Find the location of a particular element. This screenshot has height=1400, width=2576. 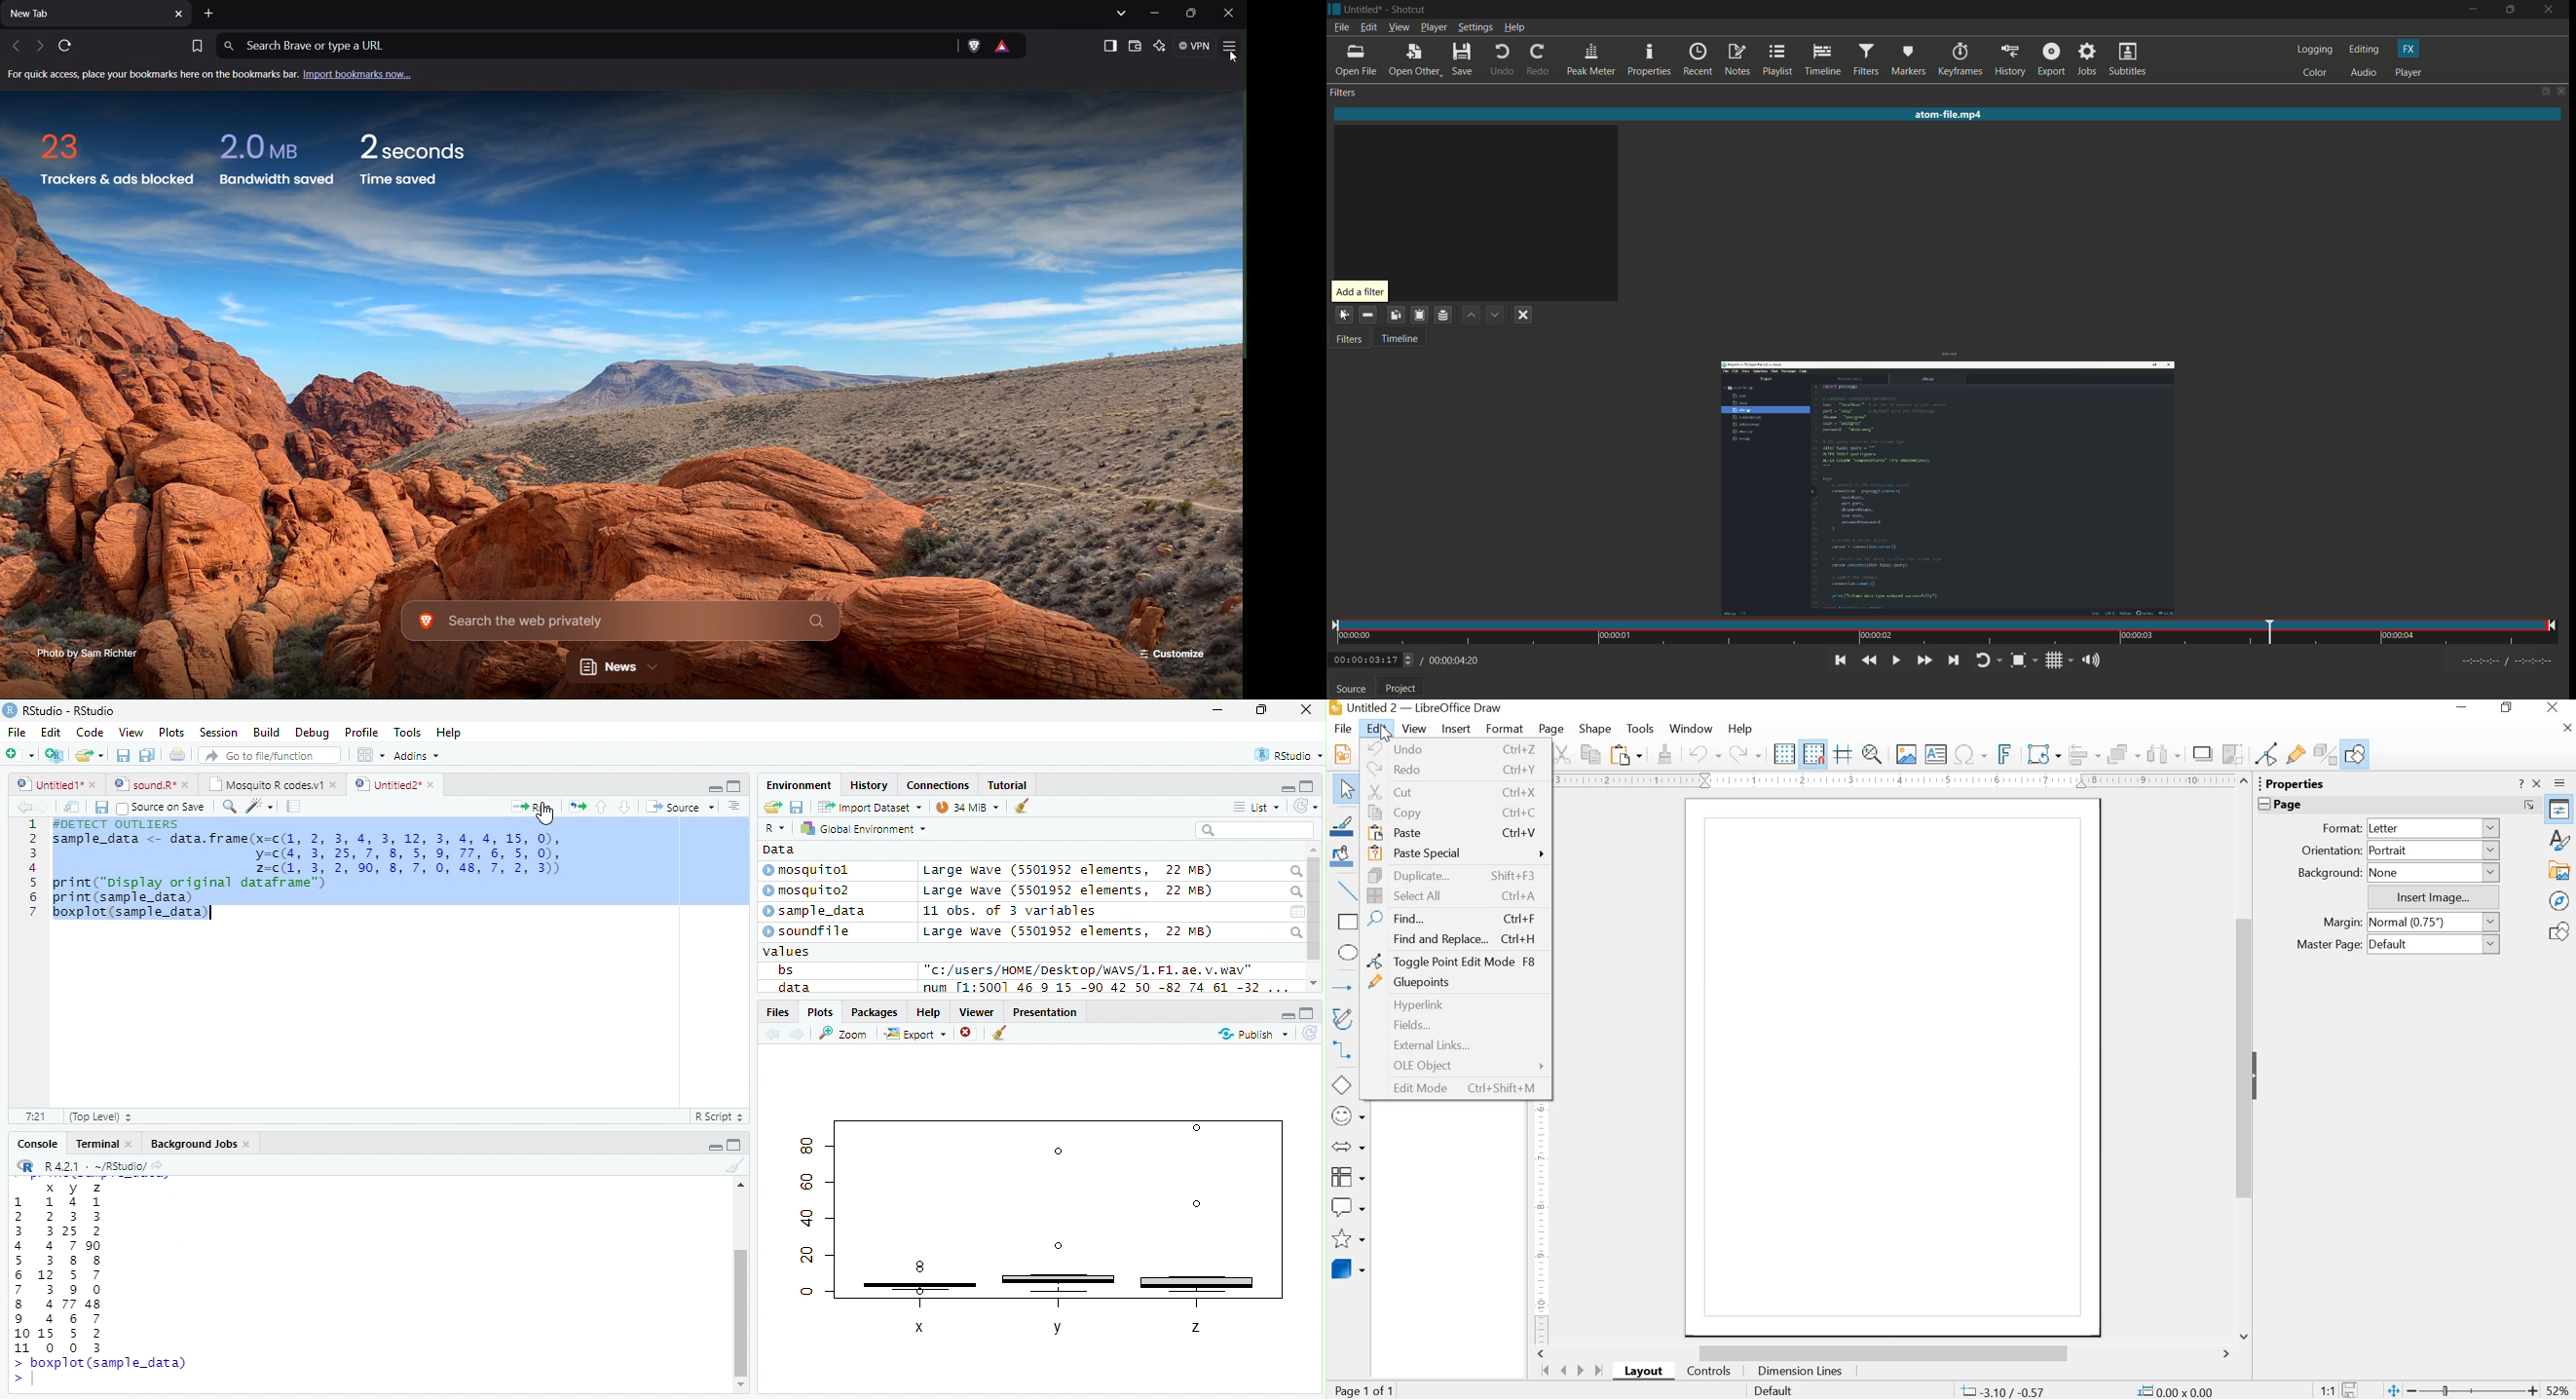

file menu is located at coordinates (1343, 28).